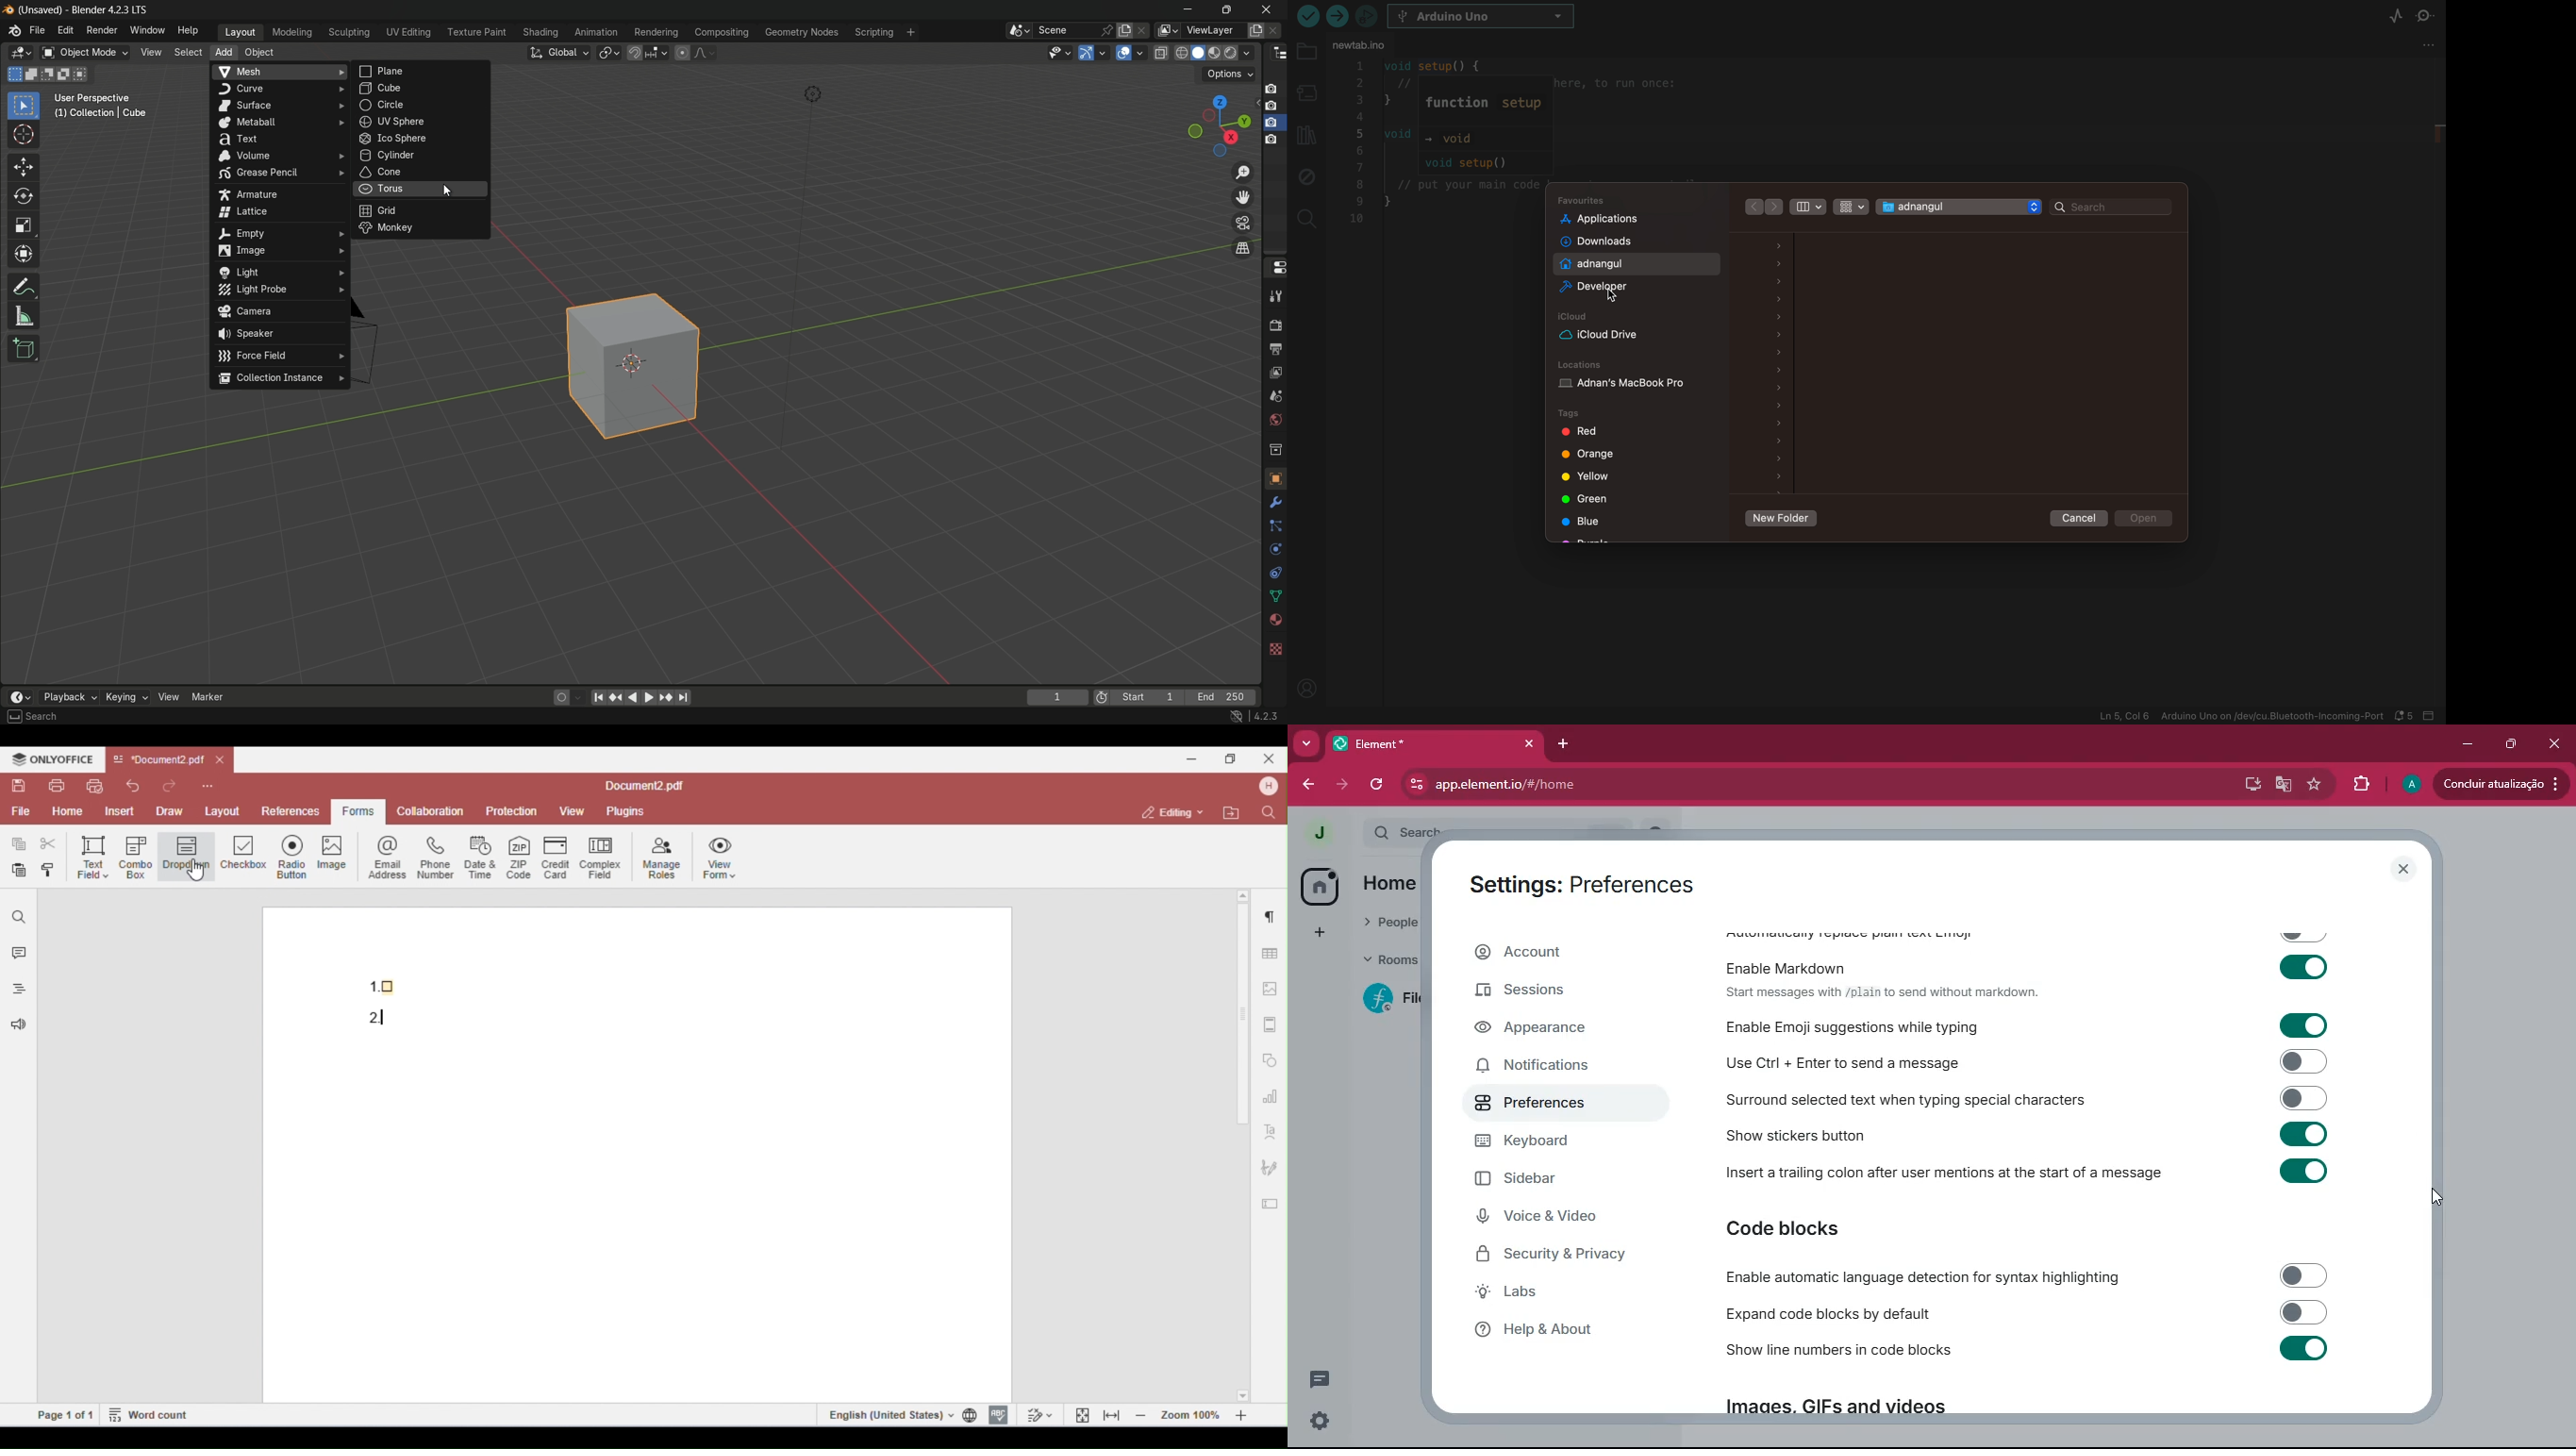  What do you see at coordinates (1274, 573) in the screenshot?
I see `constraints` at bounding box center [1274, 573].